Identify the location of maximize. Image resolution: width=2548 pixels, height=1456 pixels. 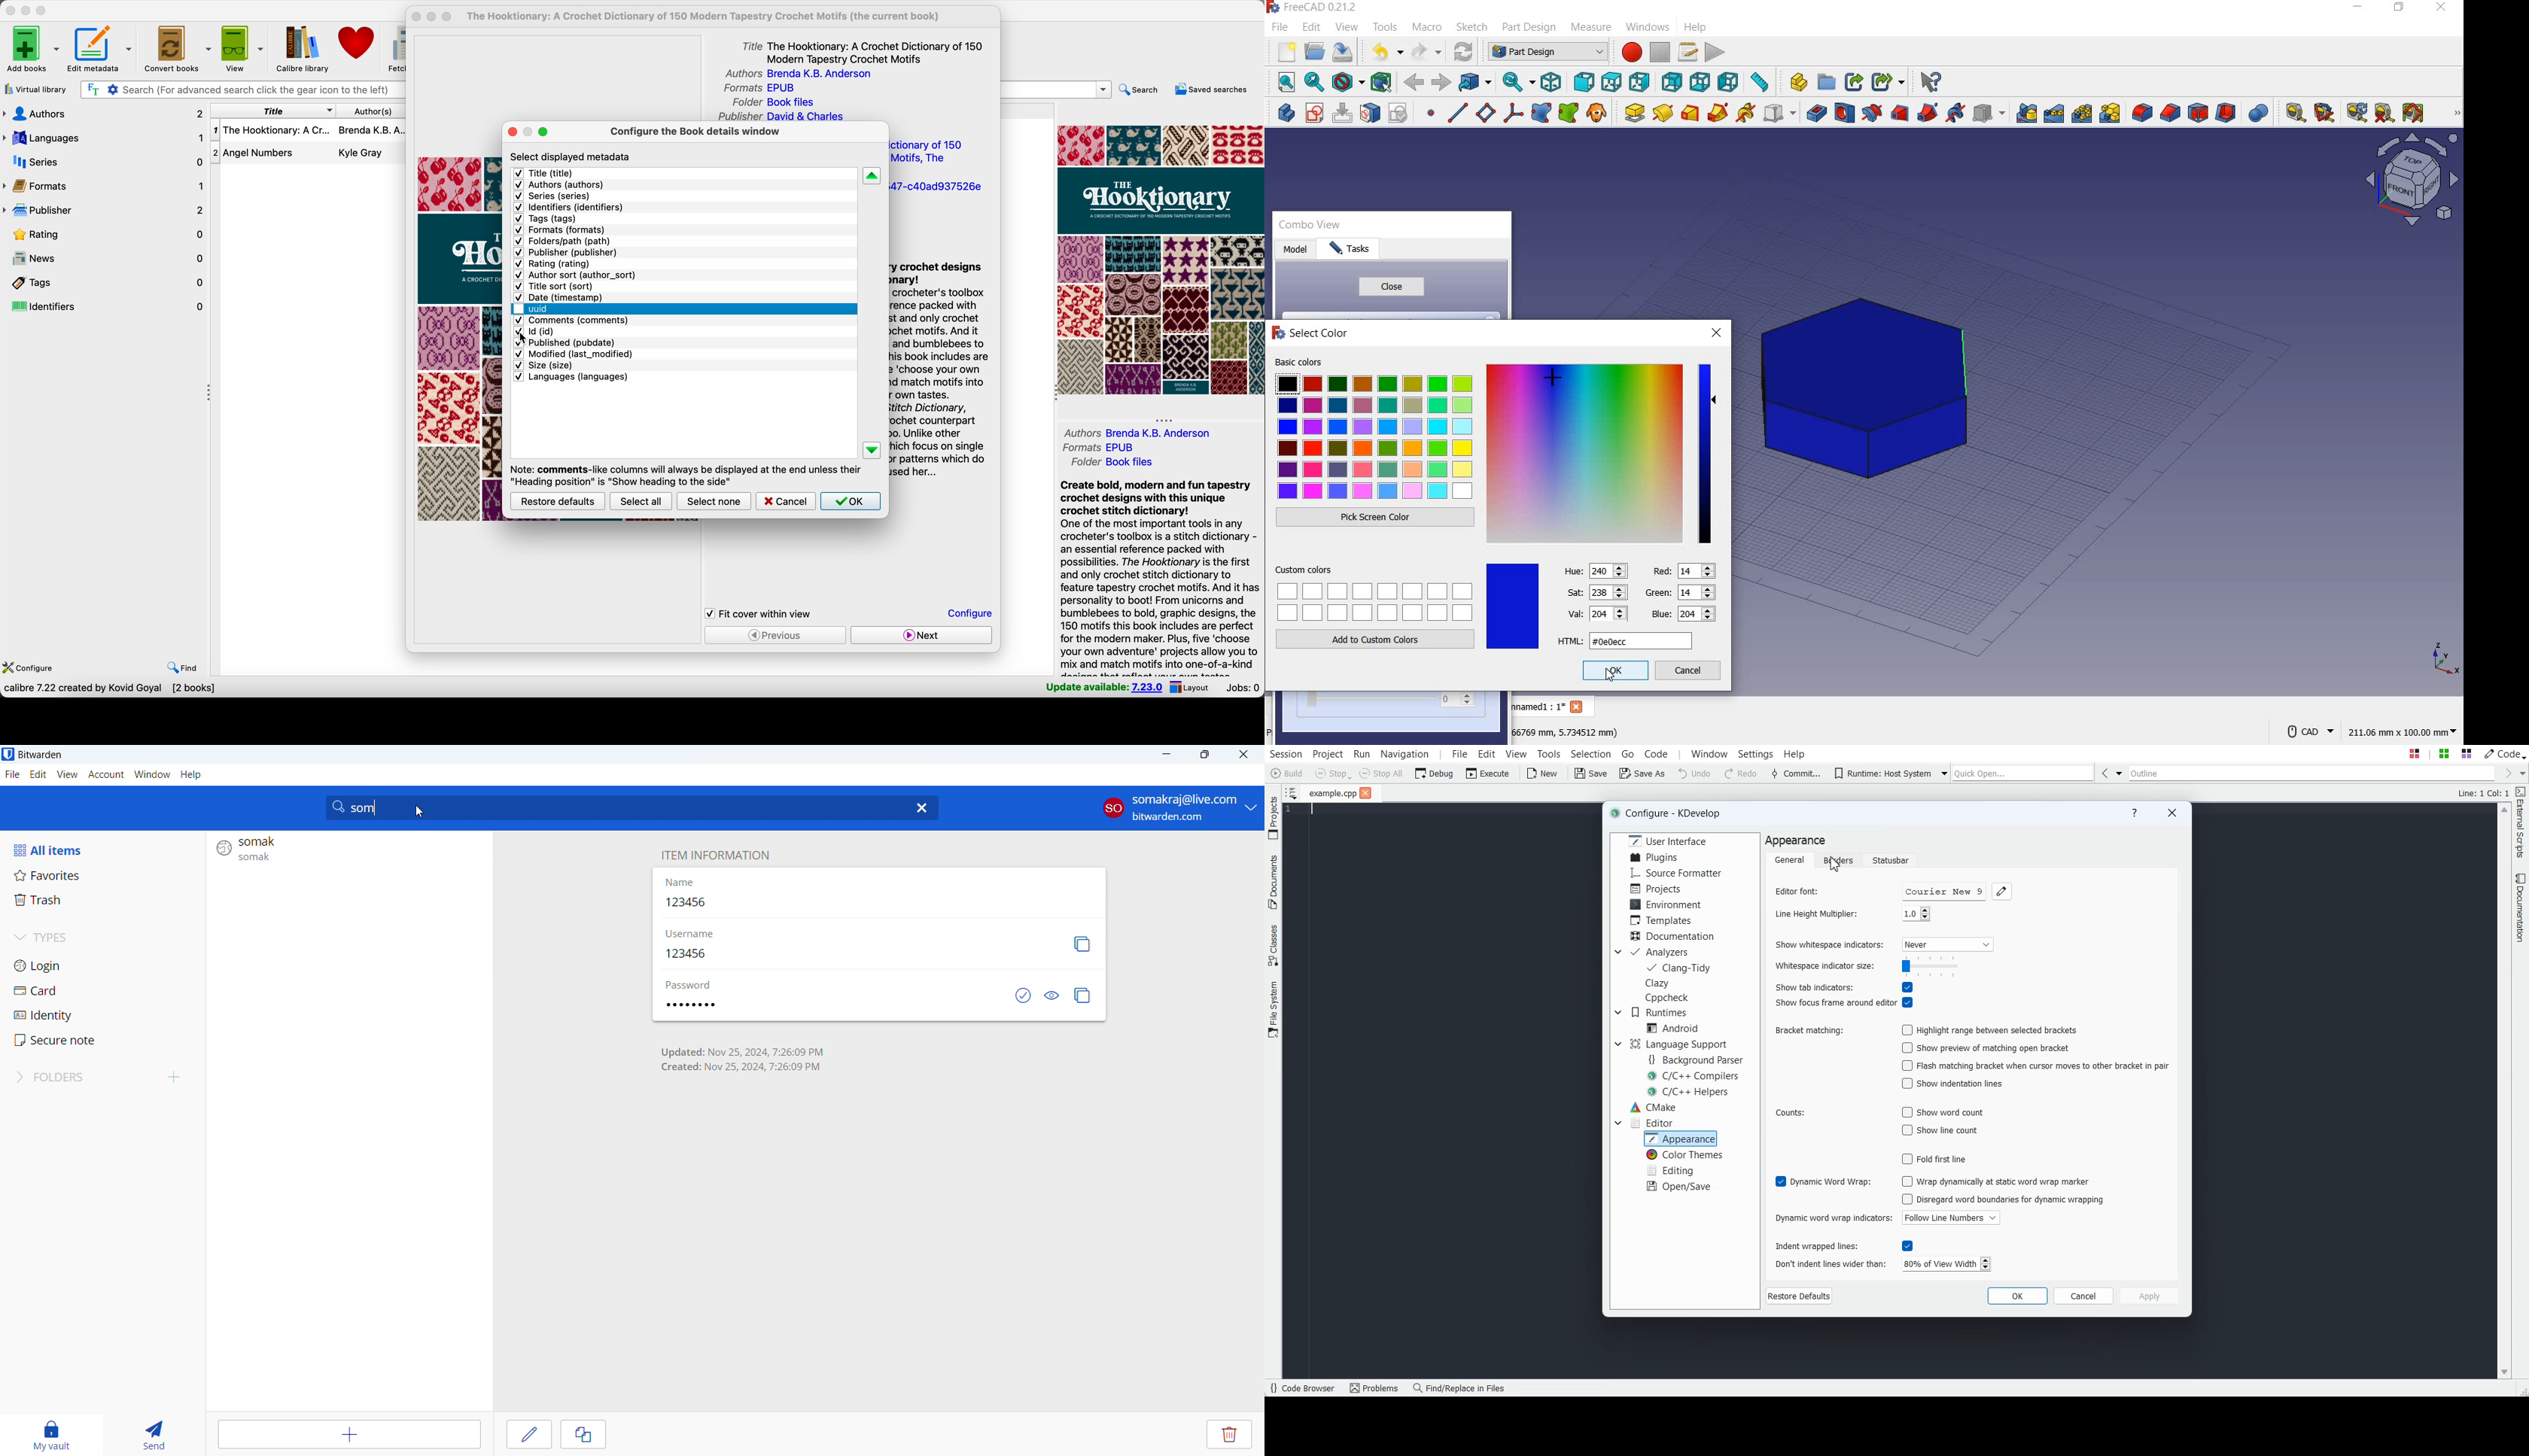
(447, 17).